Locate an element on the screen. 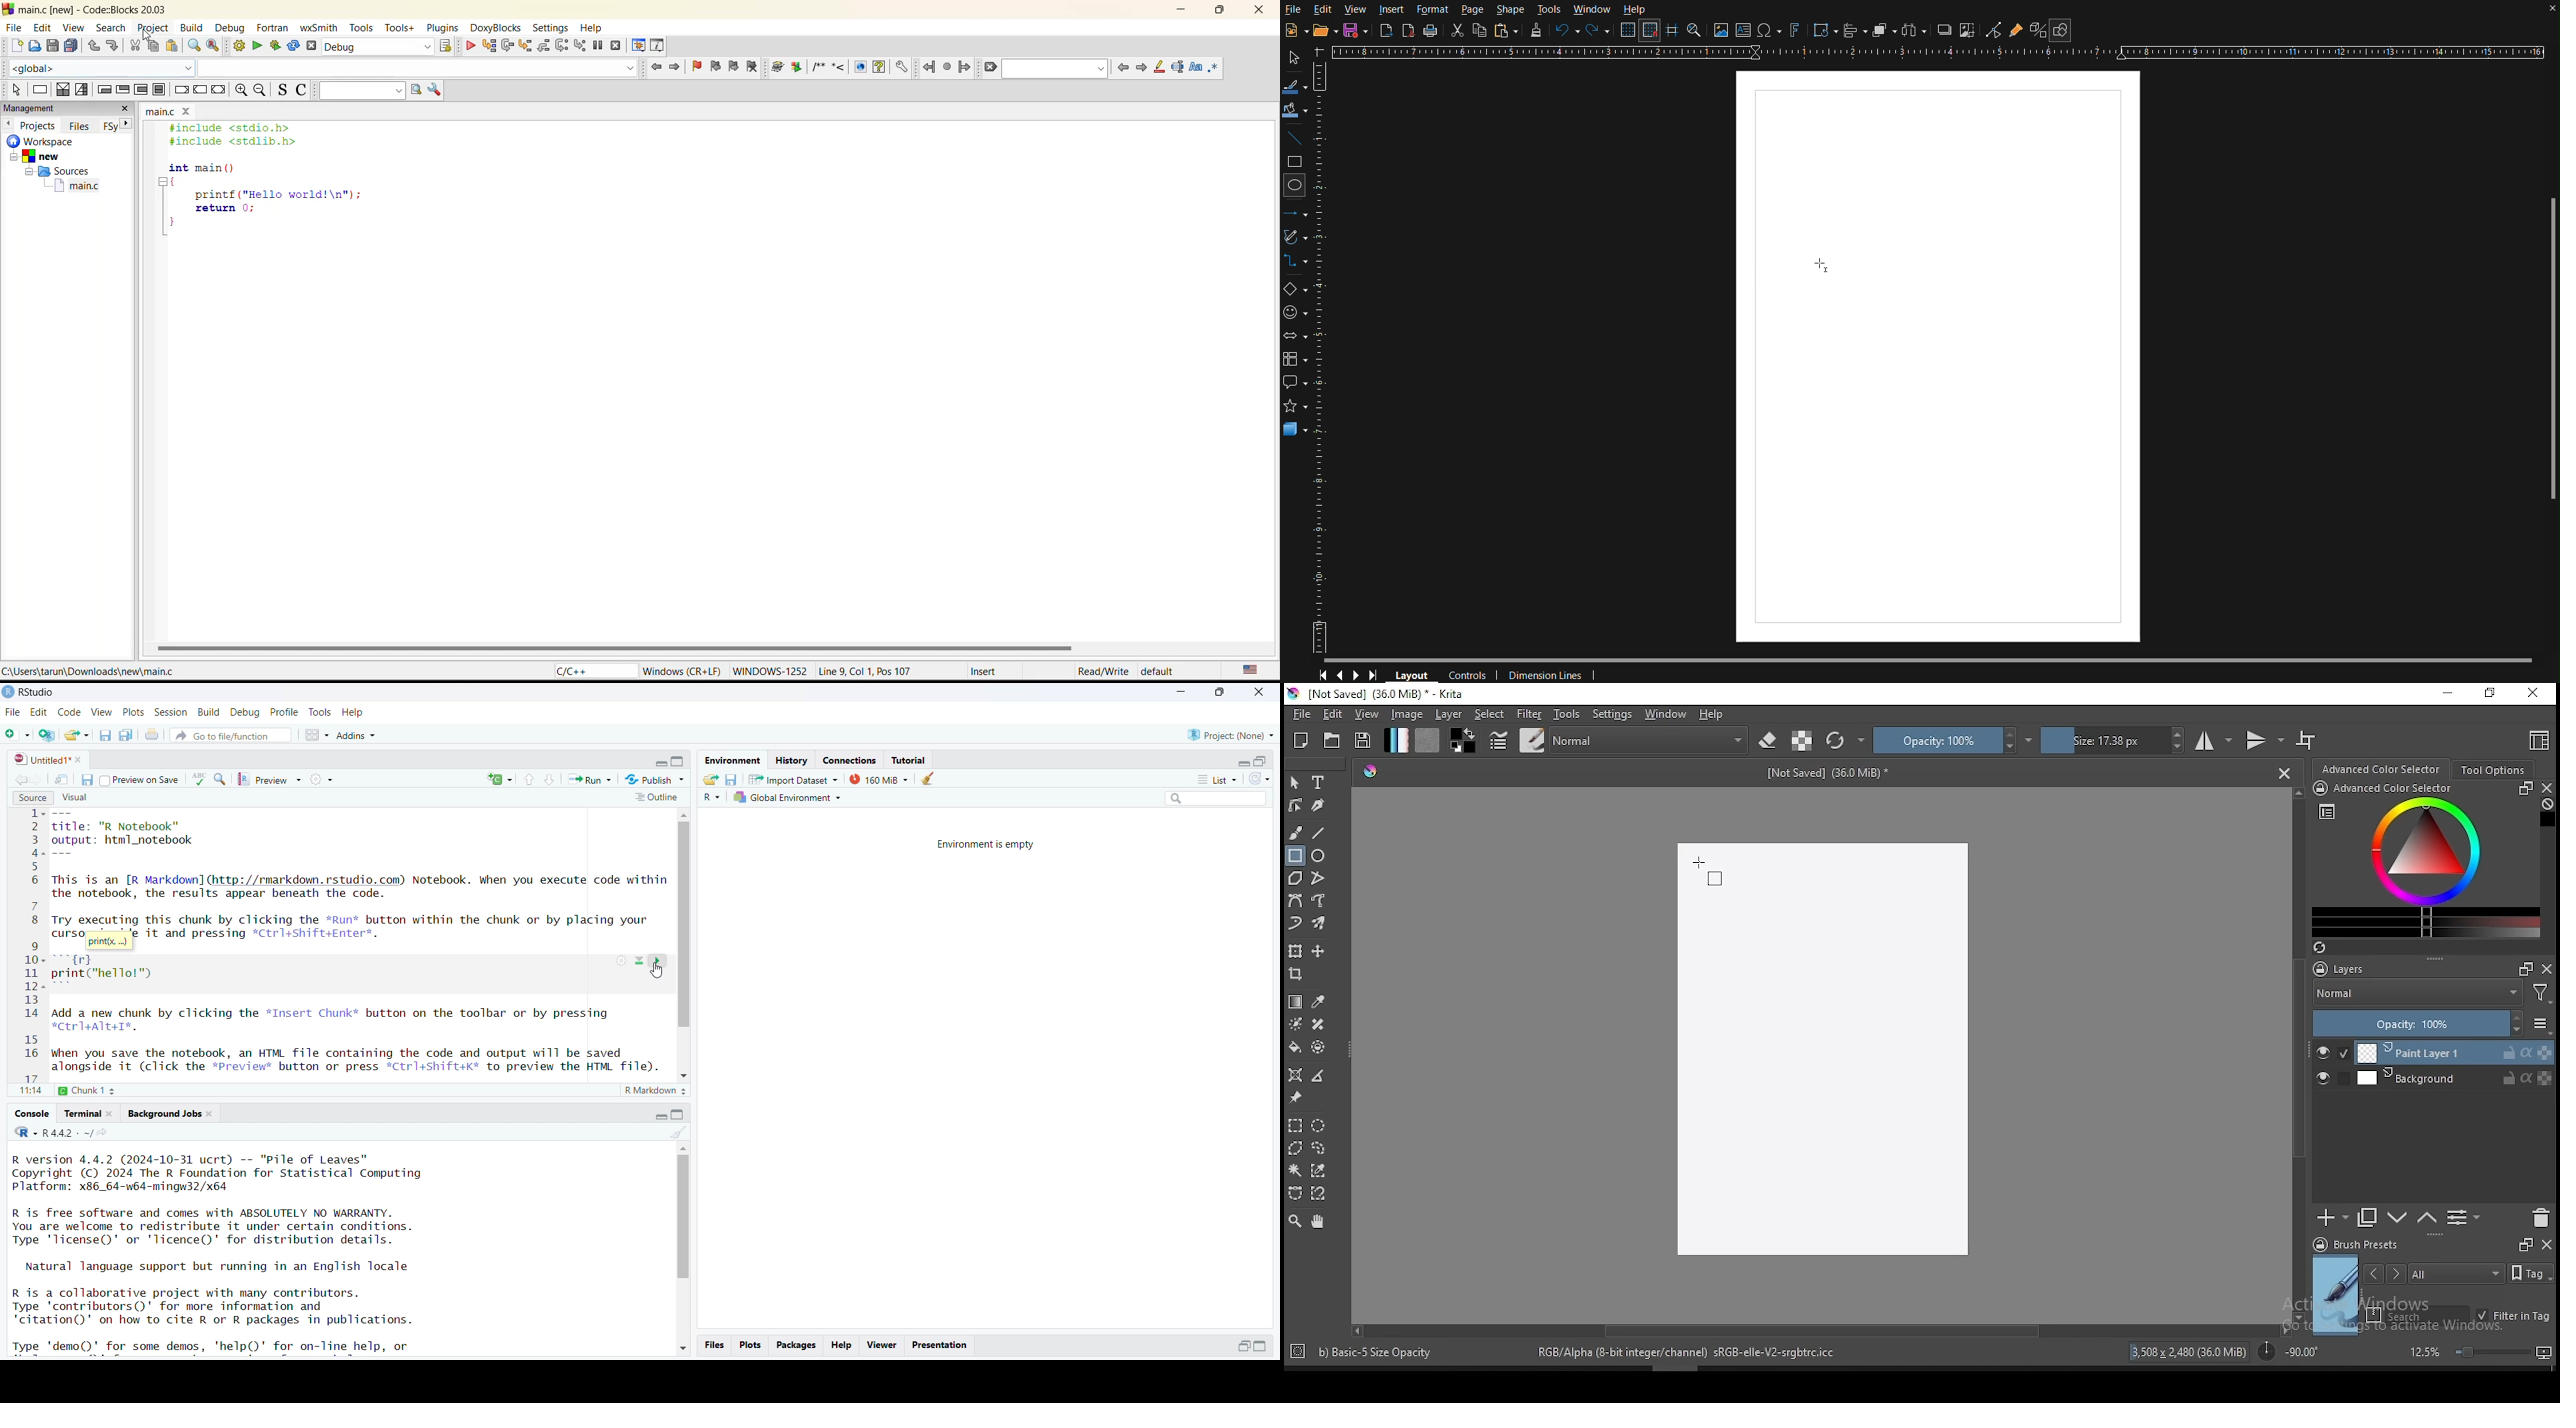 The height and width of the screenshot is (1428, 2576). zoom out is located at coordinates (263, 91).